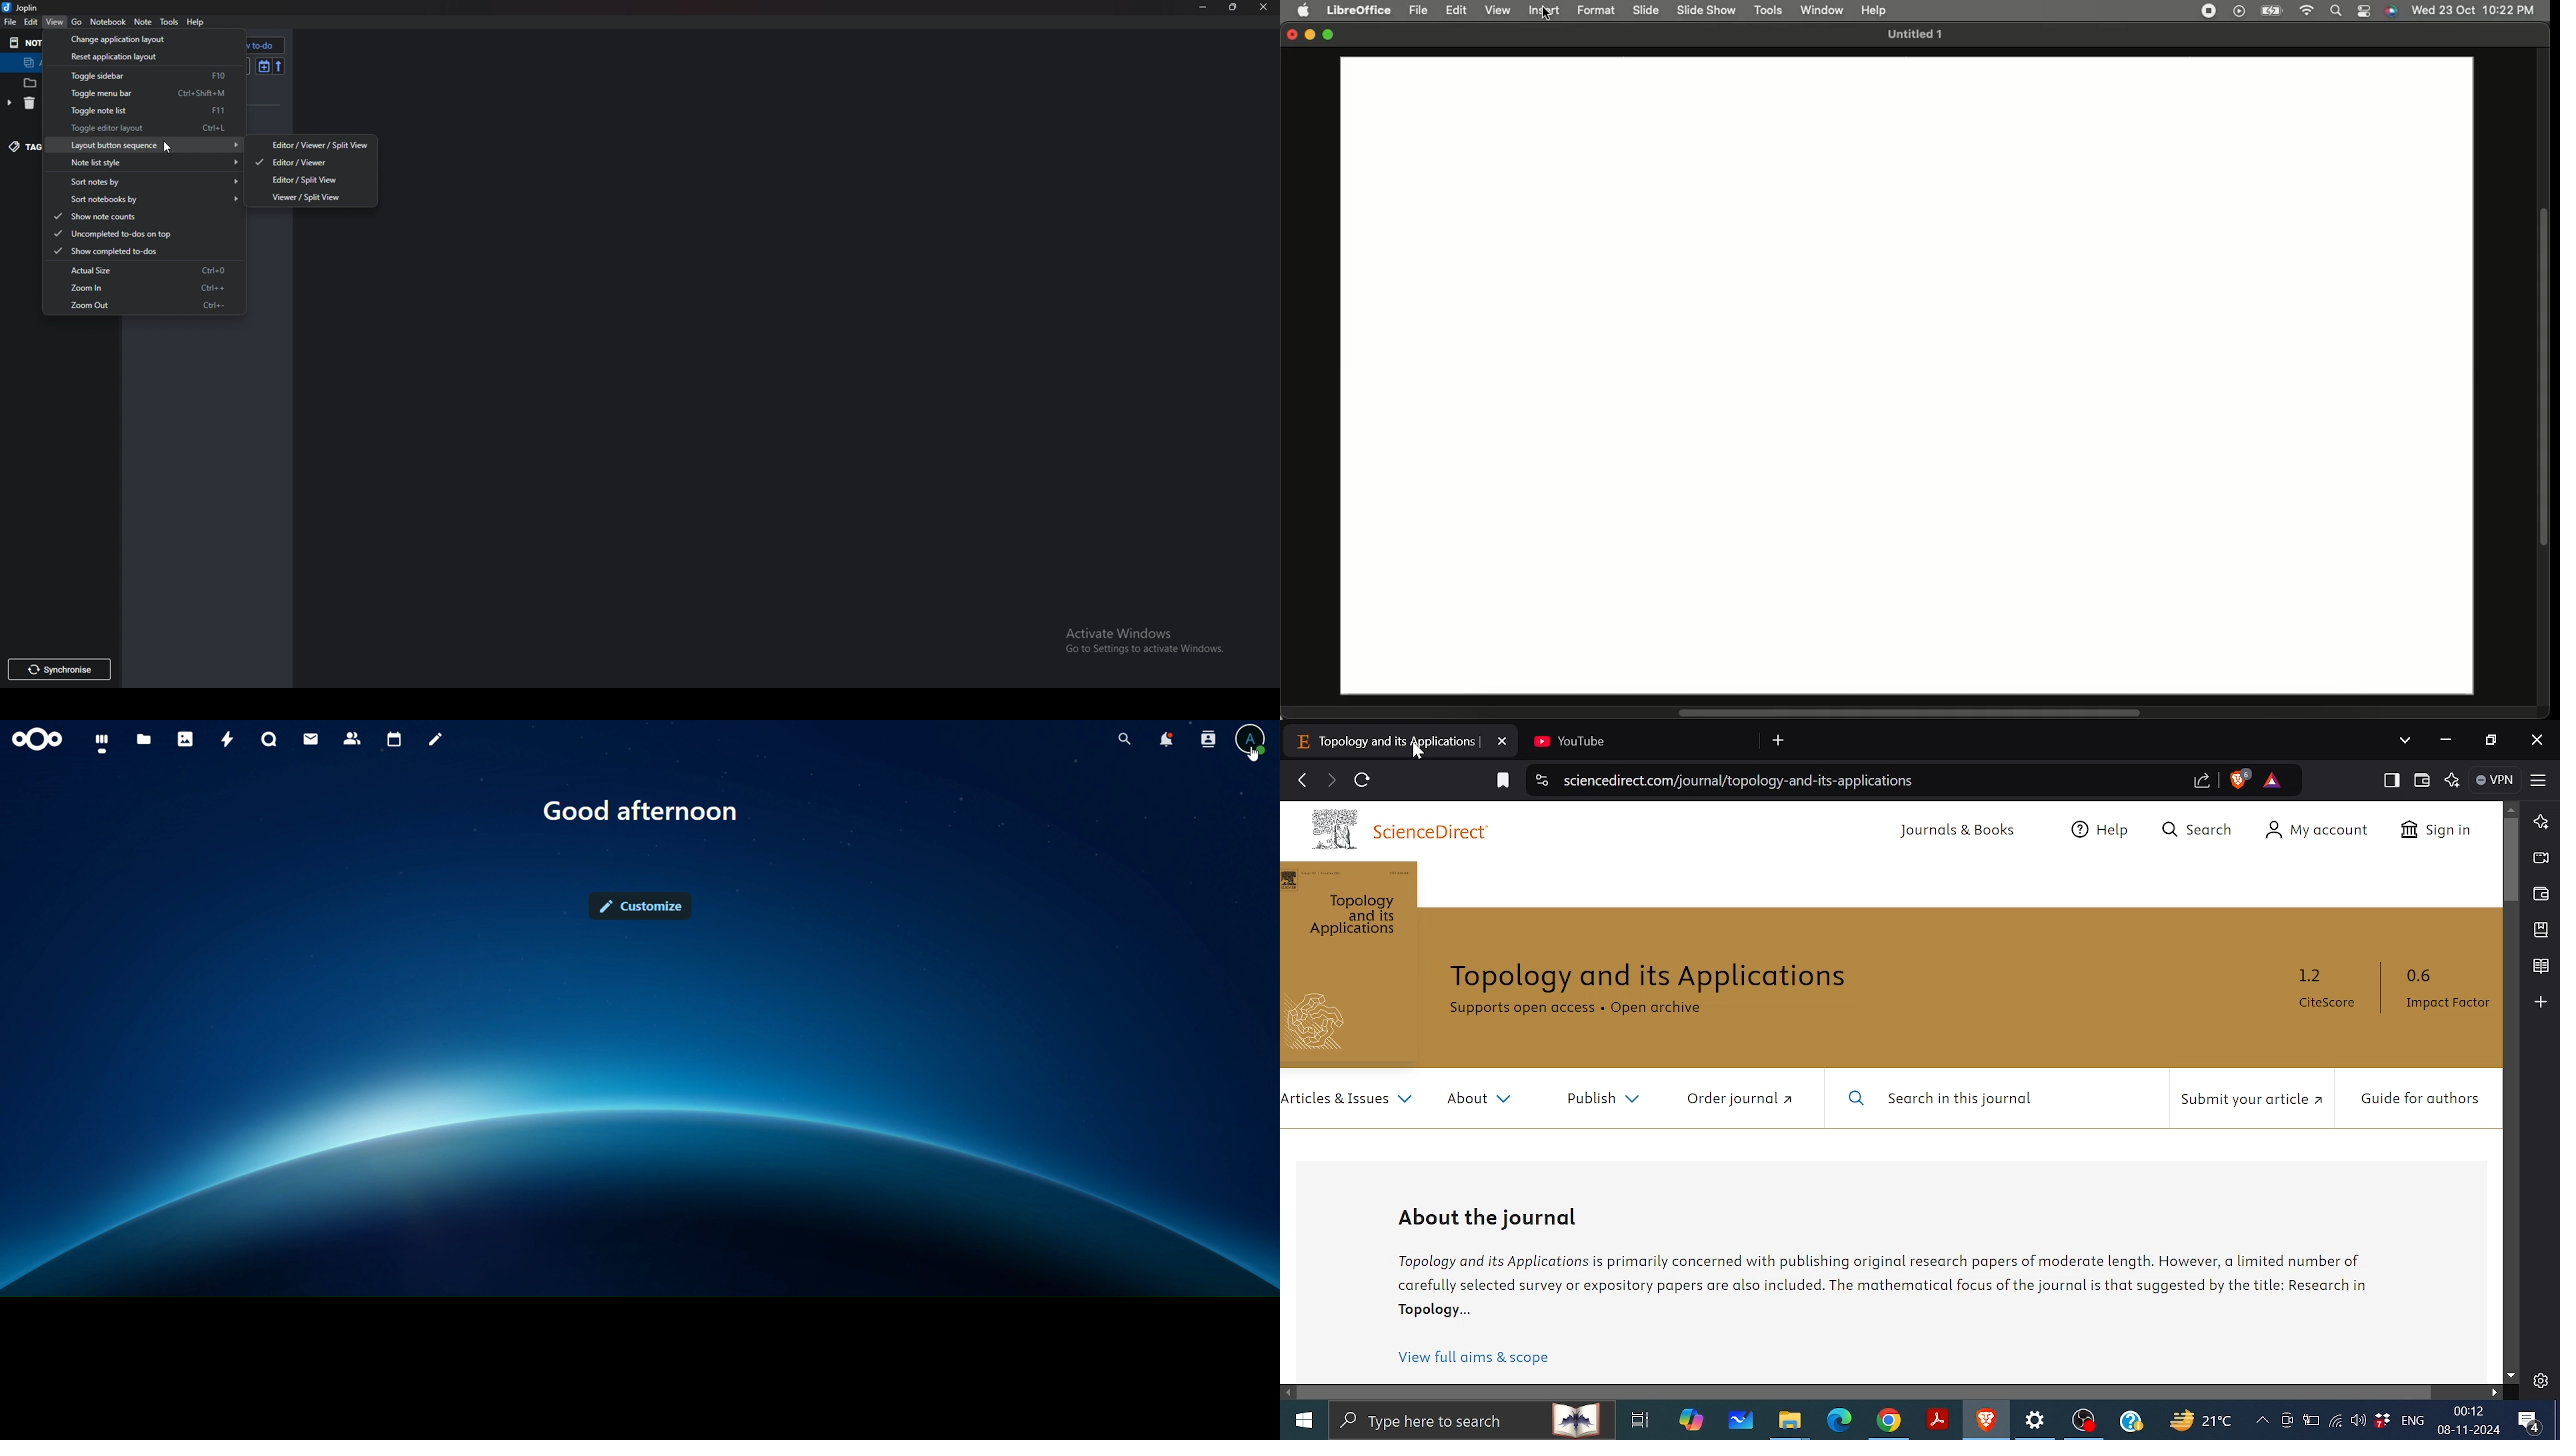 This screenshot has height=1456, width=2576. What do you see at coordinates (1458, 11) in the screenshot?
I see `Edit` at bounding box center [1458, 11].